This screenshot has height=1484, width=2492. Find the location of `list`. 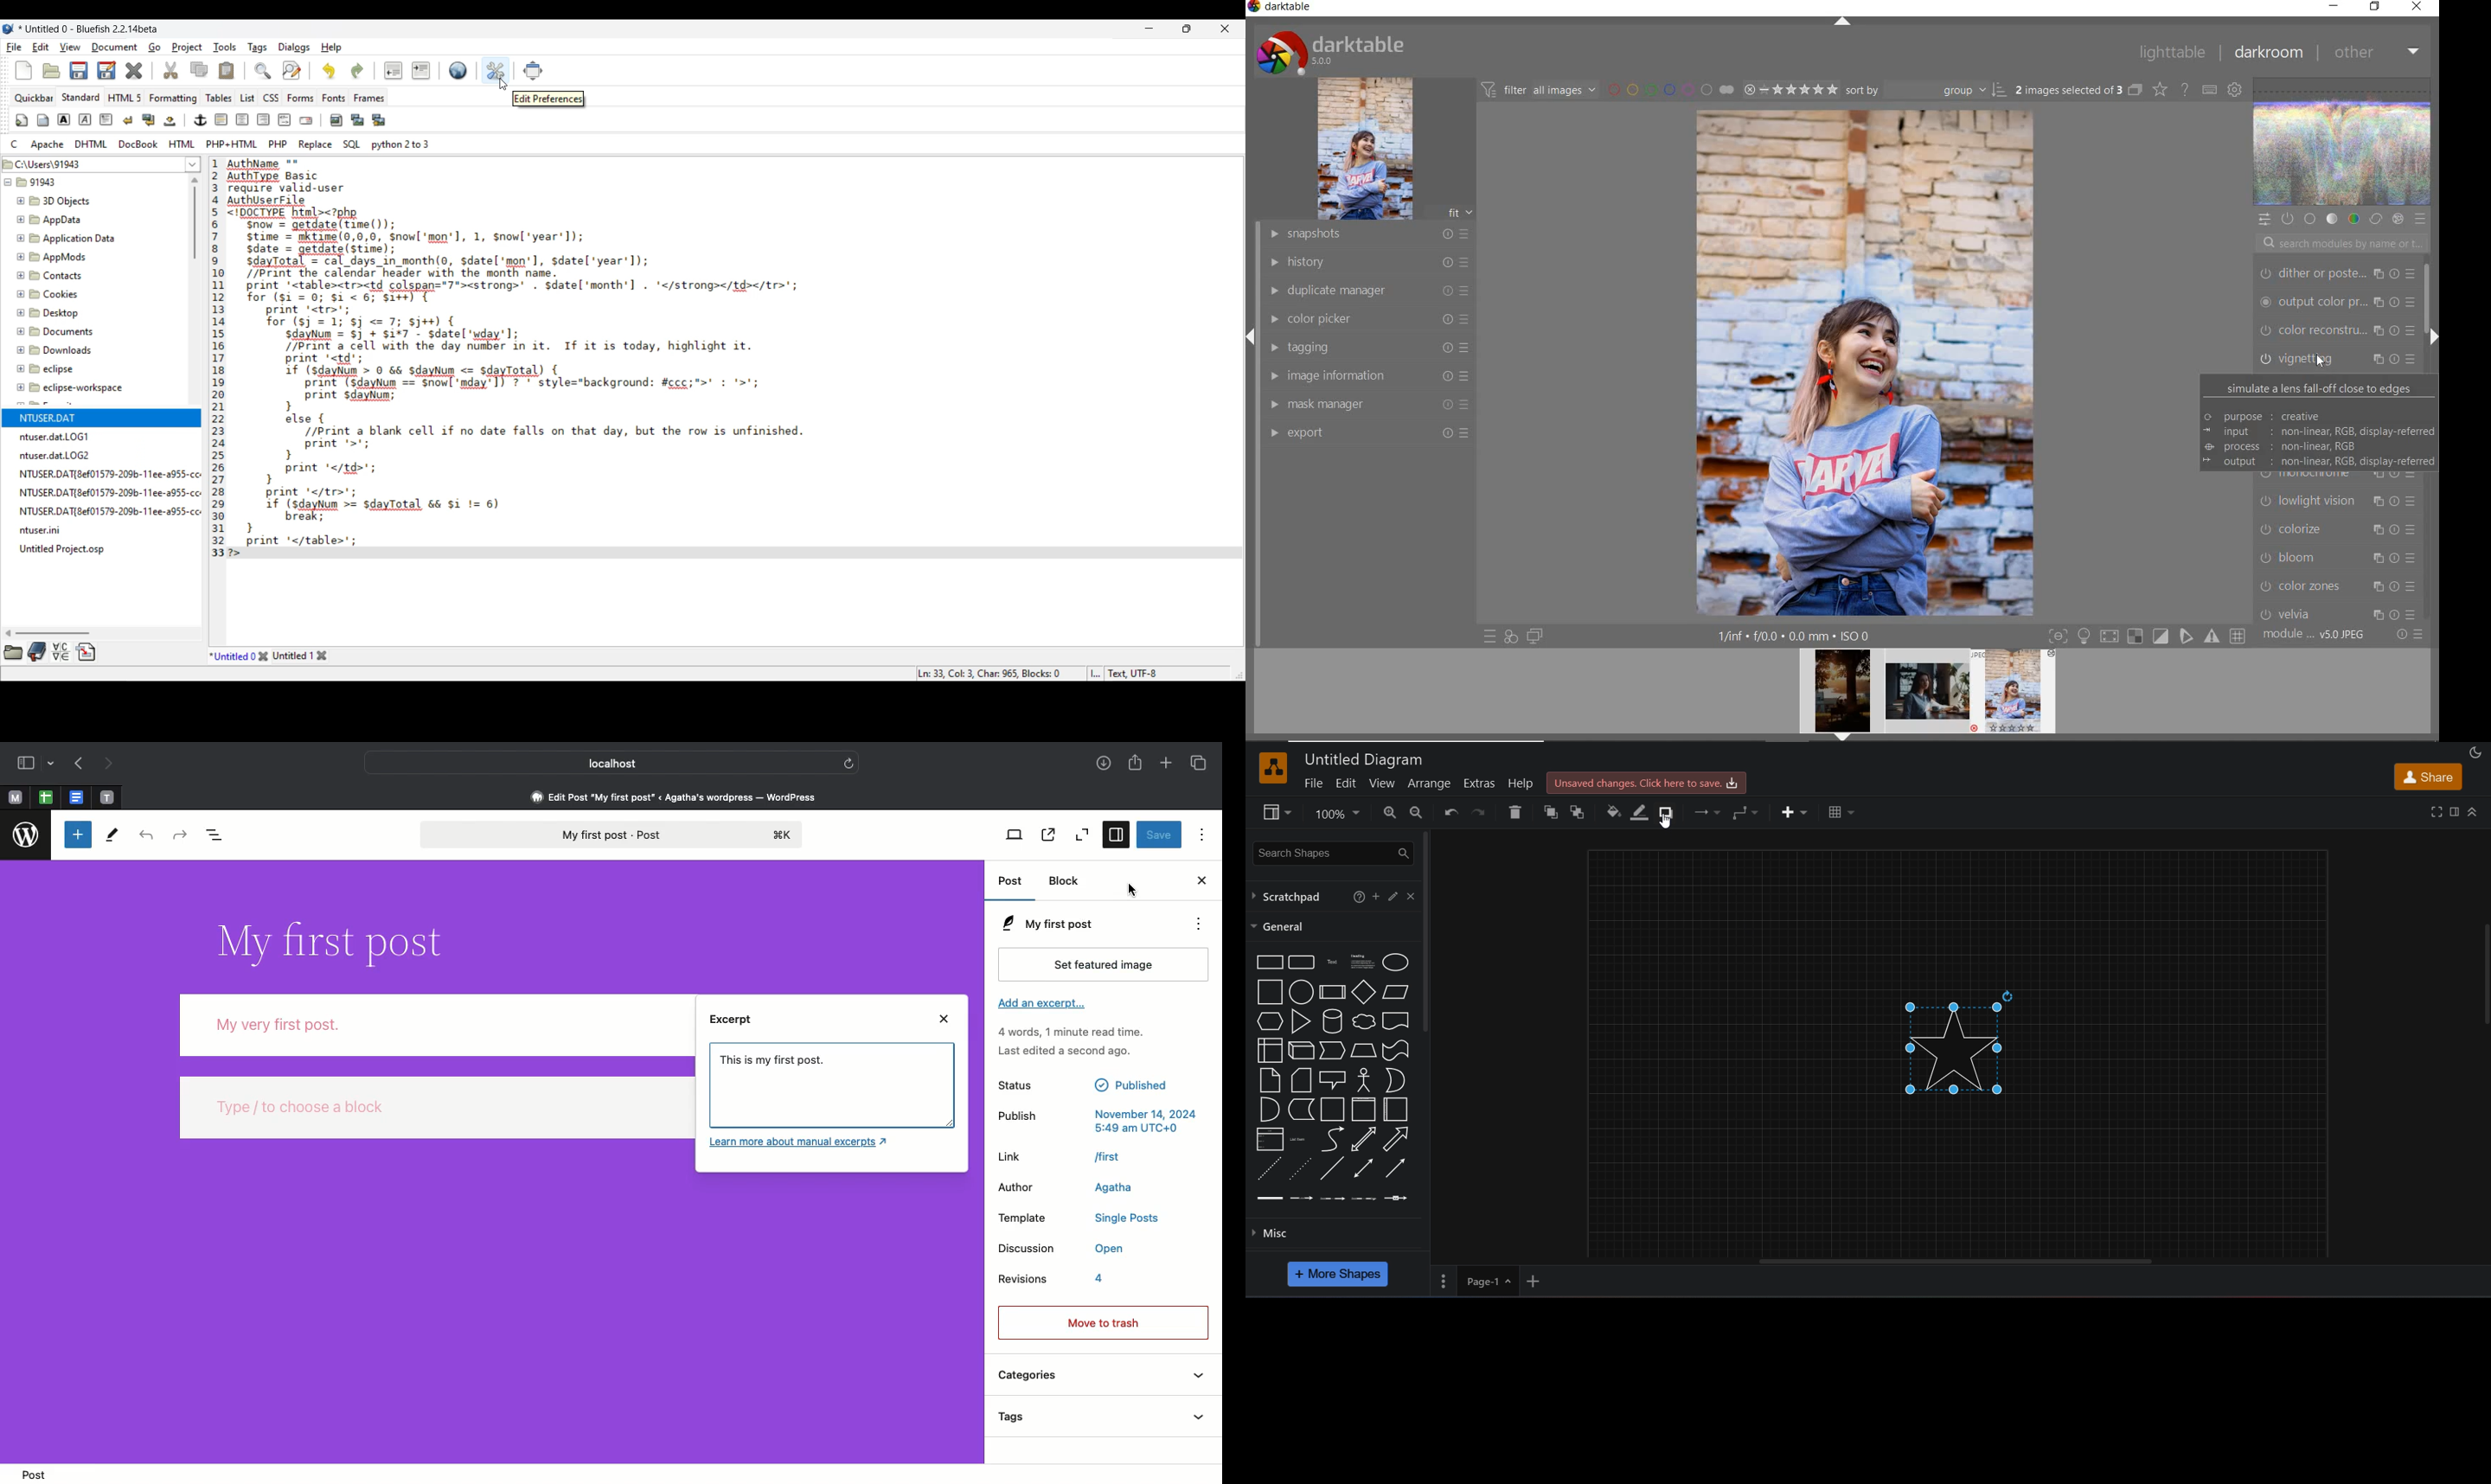

list is located at coordinates (1268, 1138).